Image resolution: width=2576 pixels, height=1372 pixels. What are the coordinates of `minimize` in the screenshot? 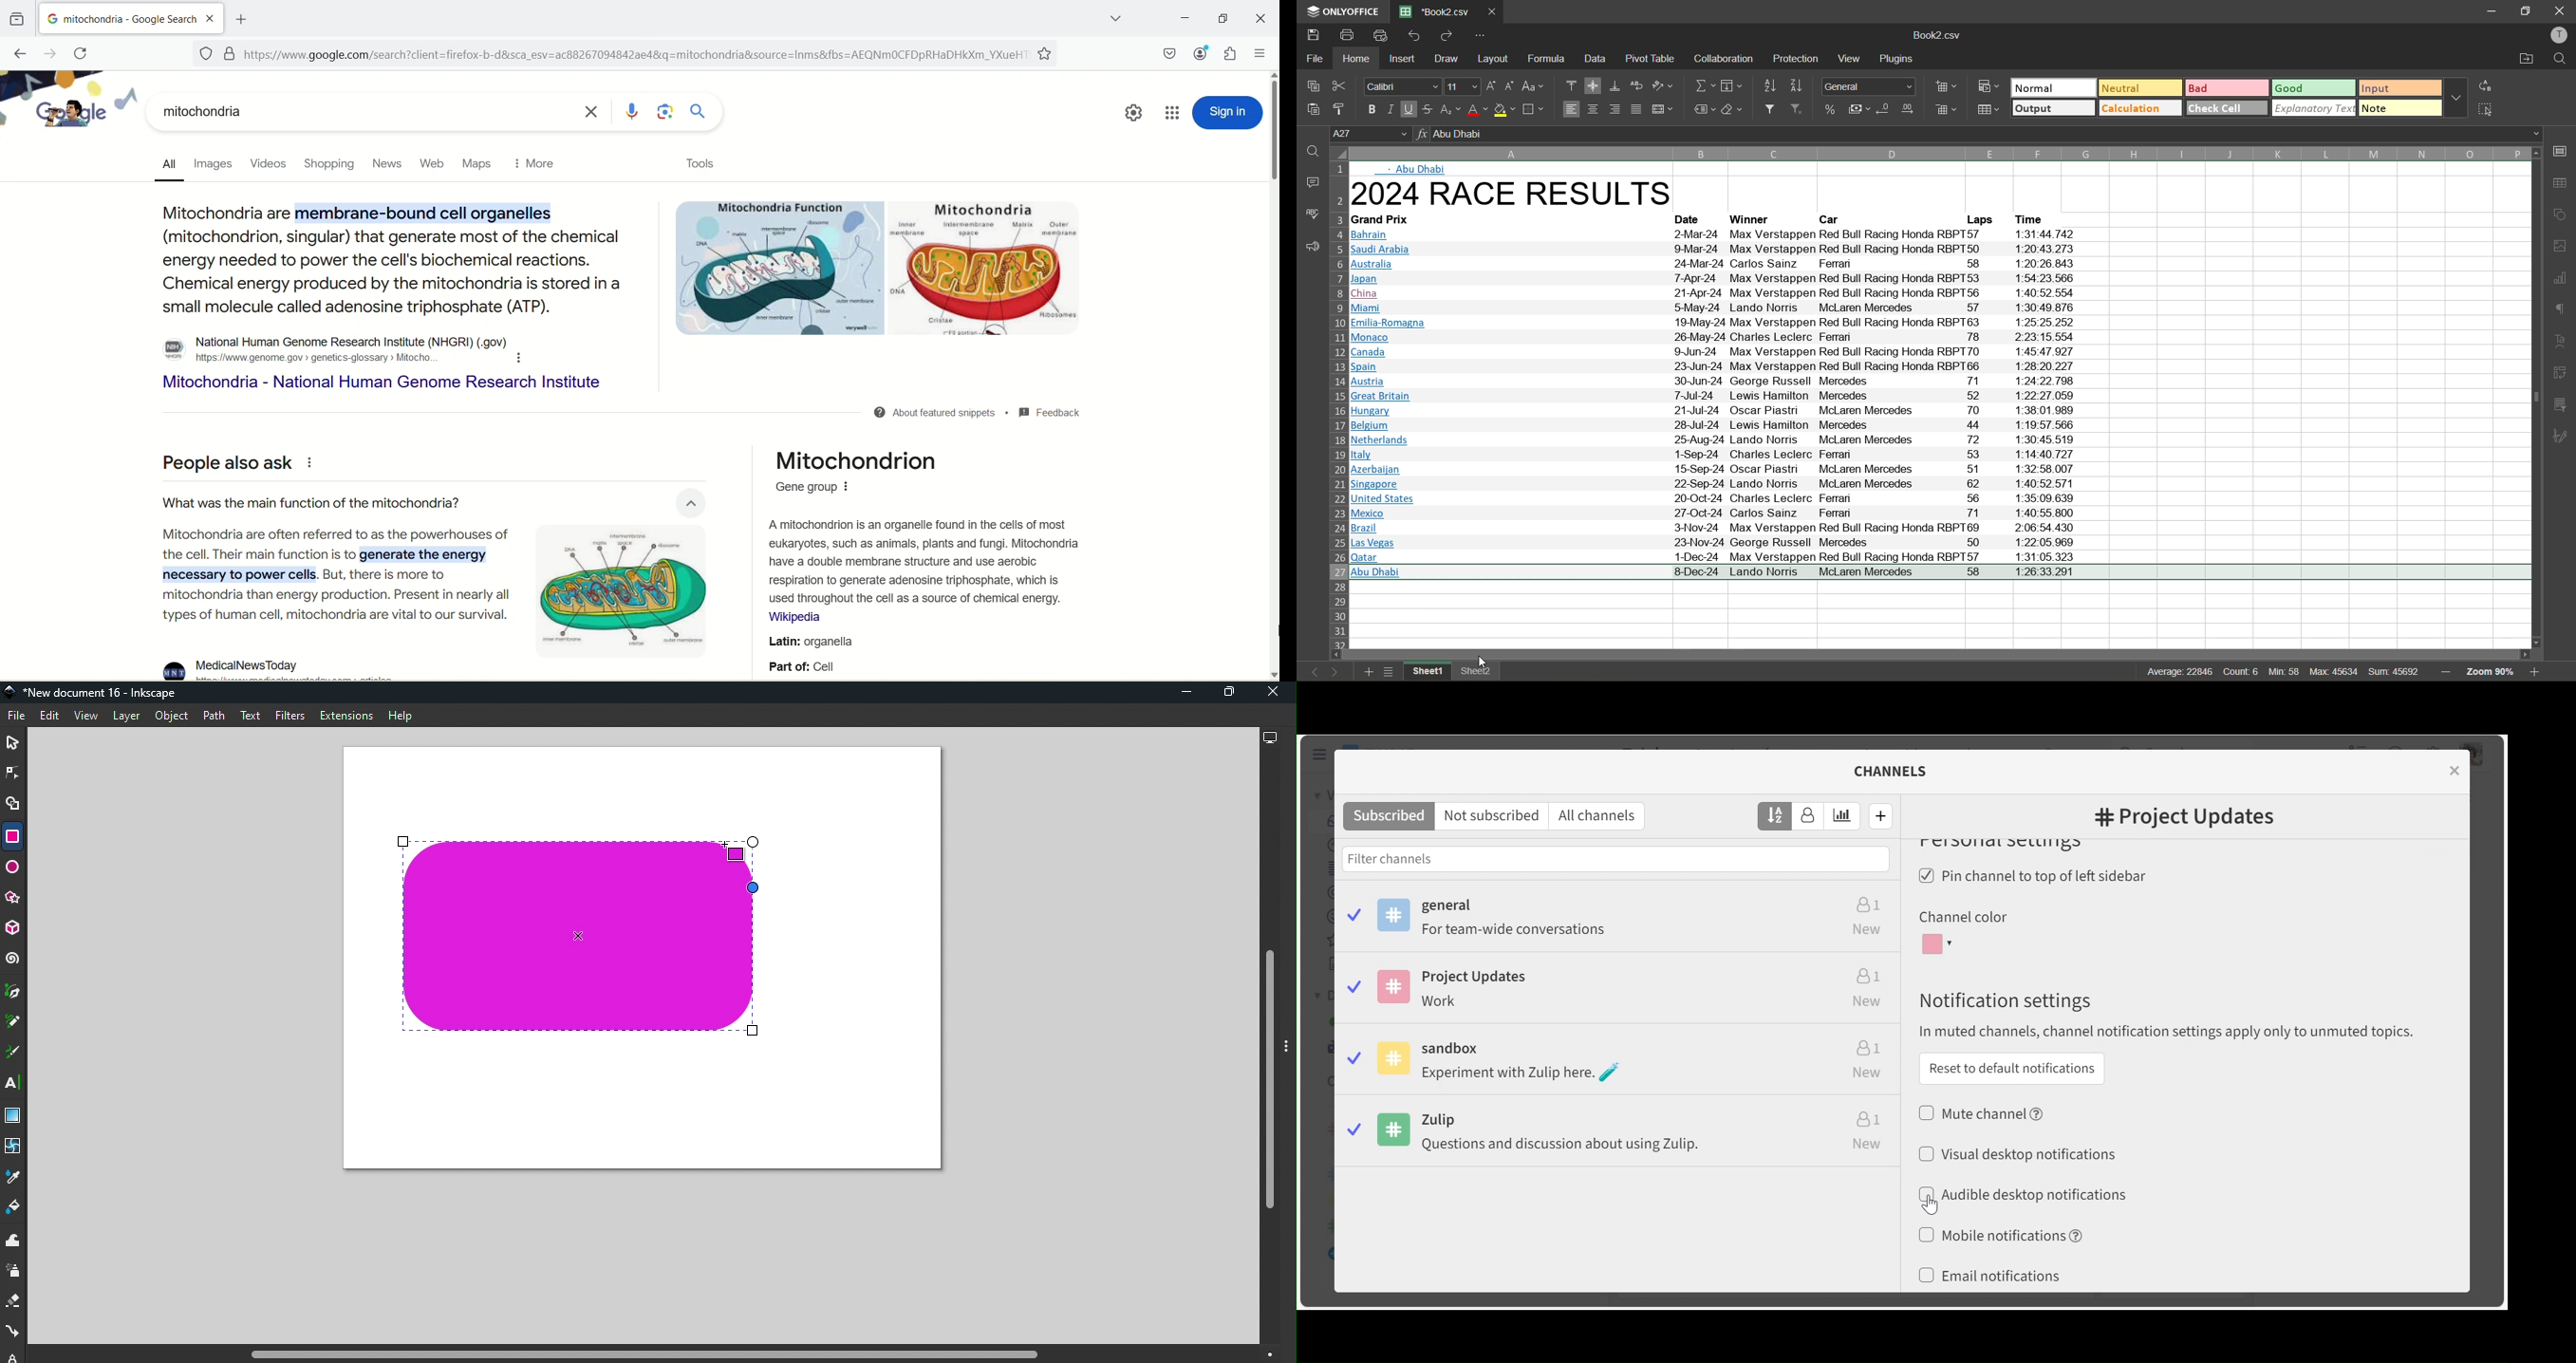 It's located at (2490, 10).